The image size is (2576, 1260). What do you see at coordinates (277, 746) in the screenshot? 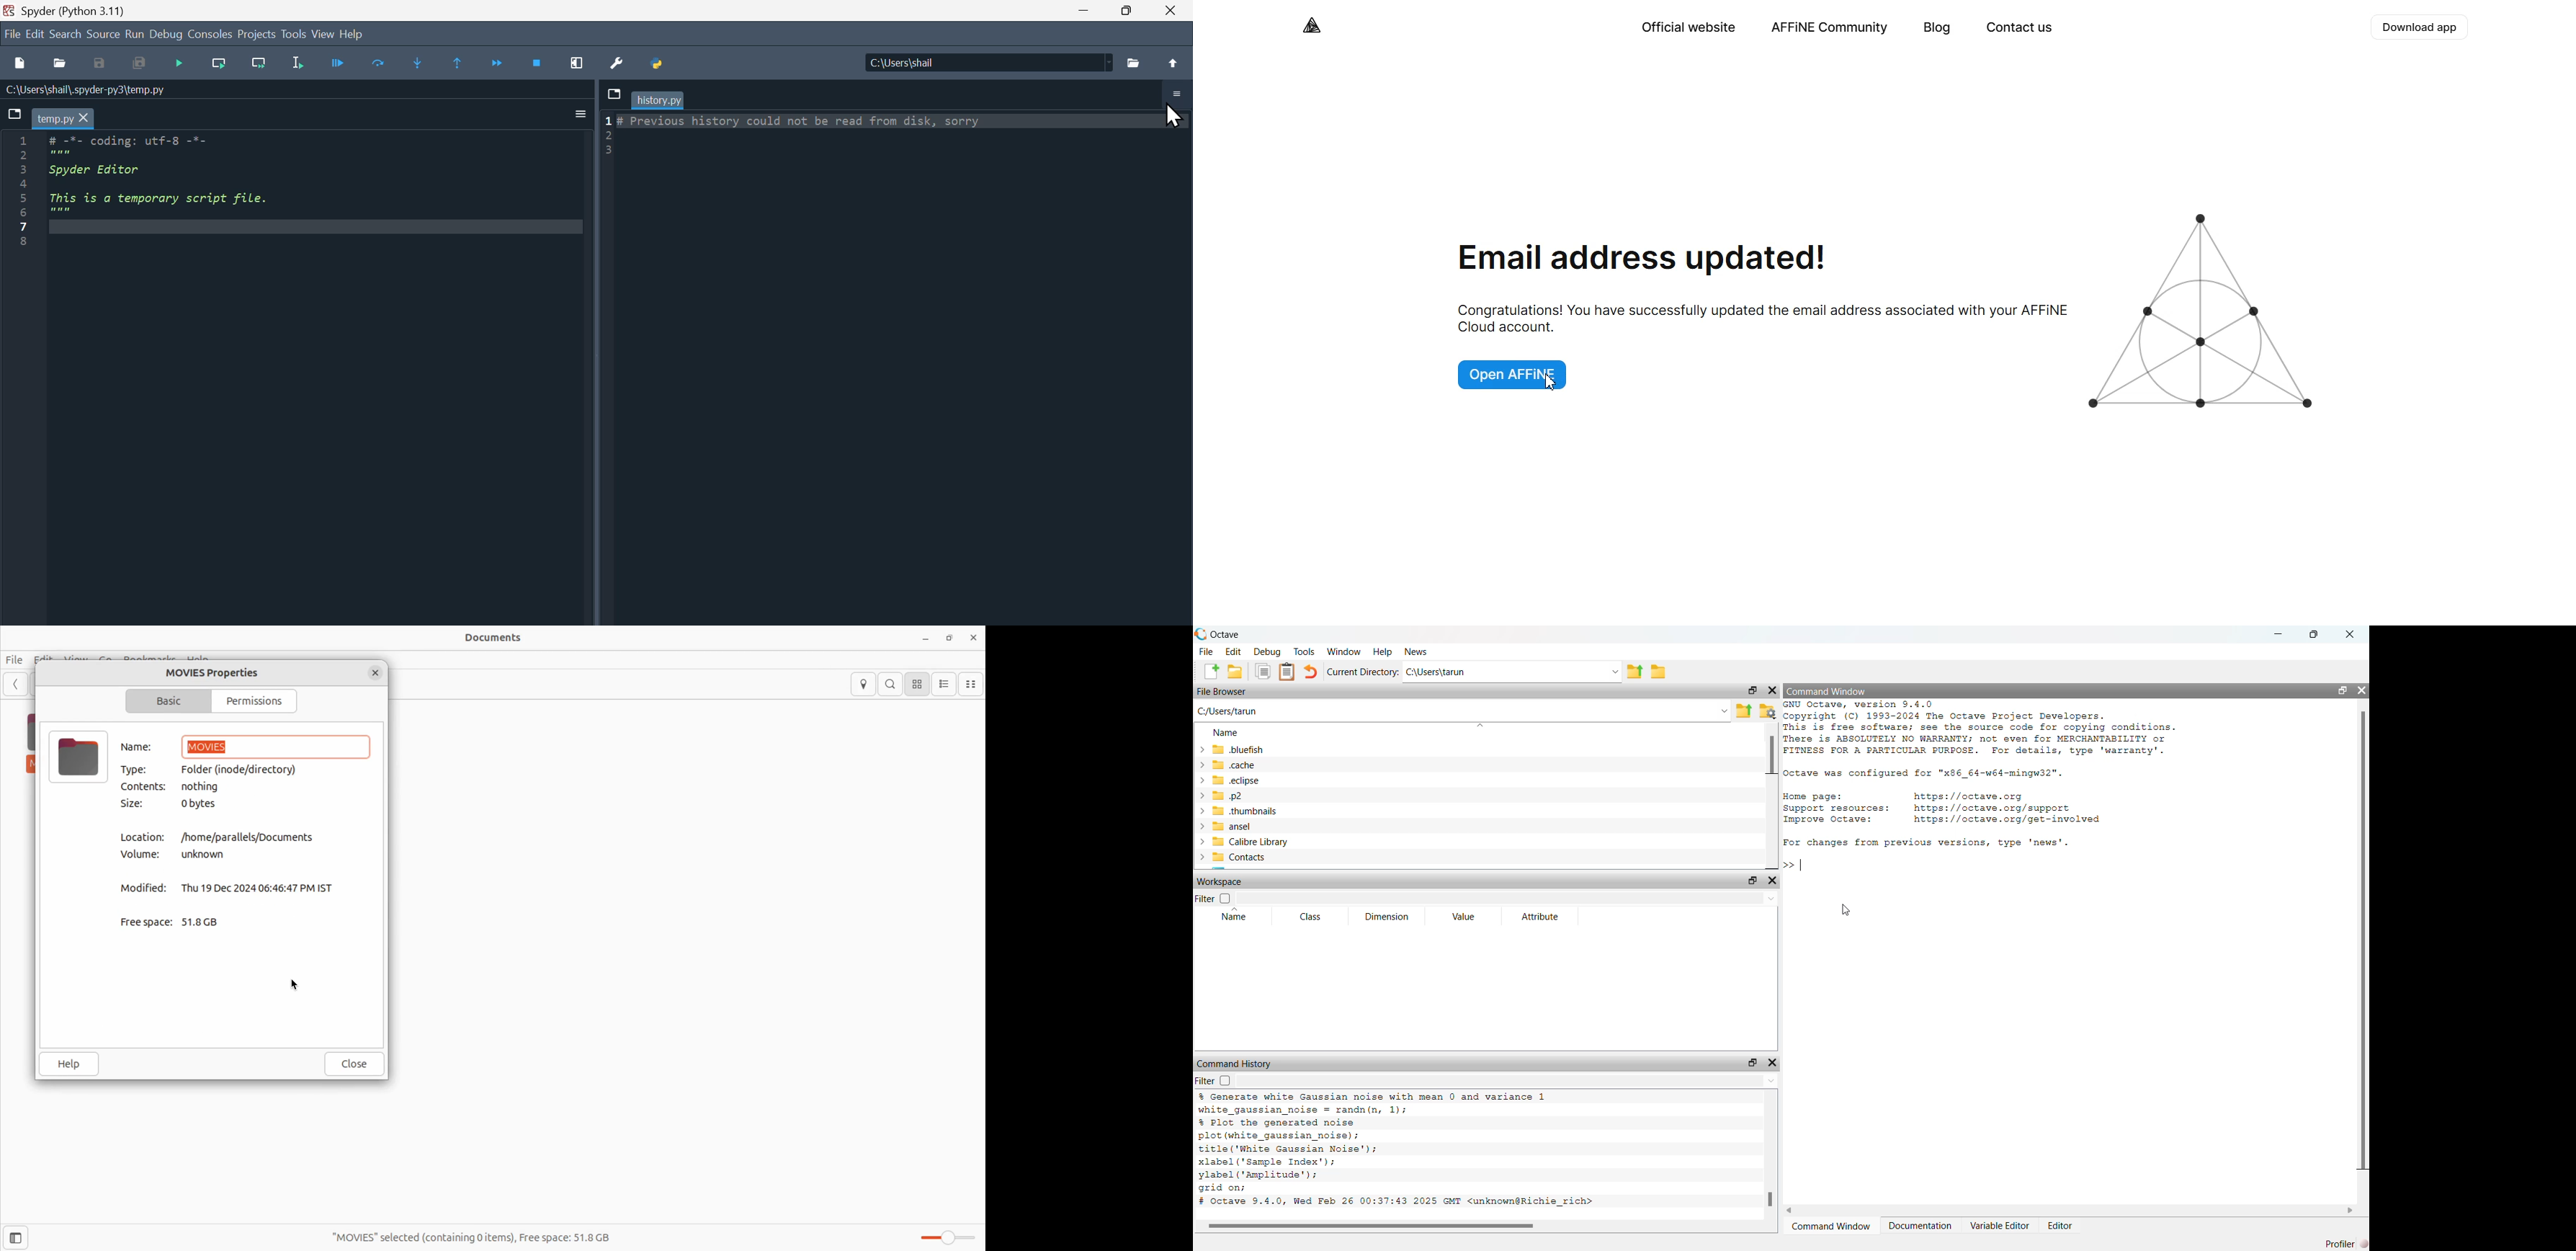
I see `MOVIES` at bounding box center [277, 746].